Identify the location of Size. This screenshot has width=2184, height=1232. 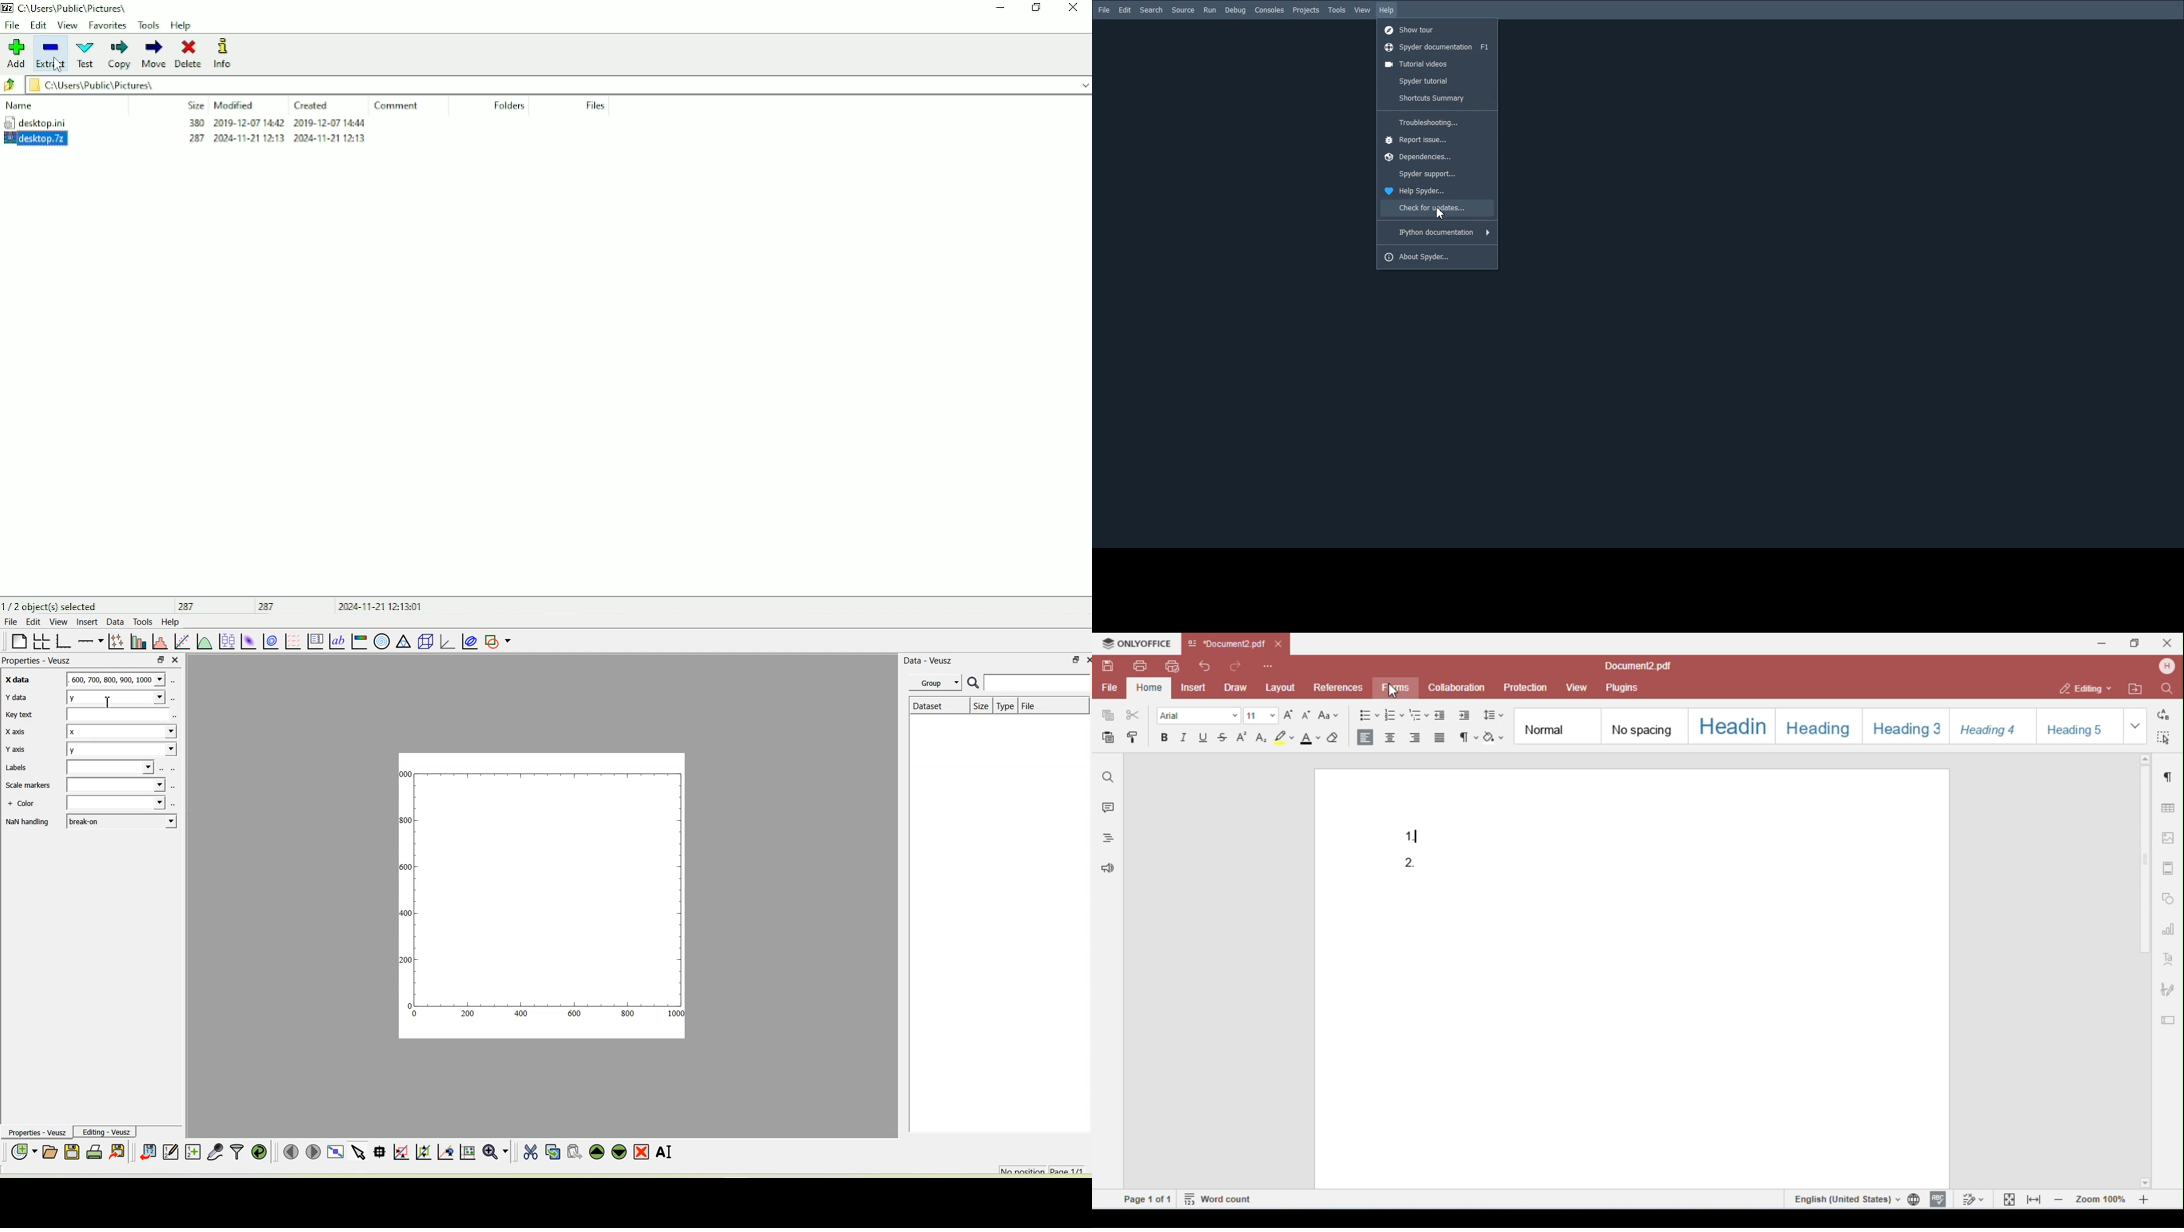
(194, 104).